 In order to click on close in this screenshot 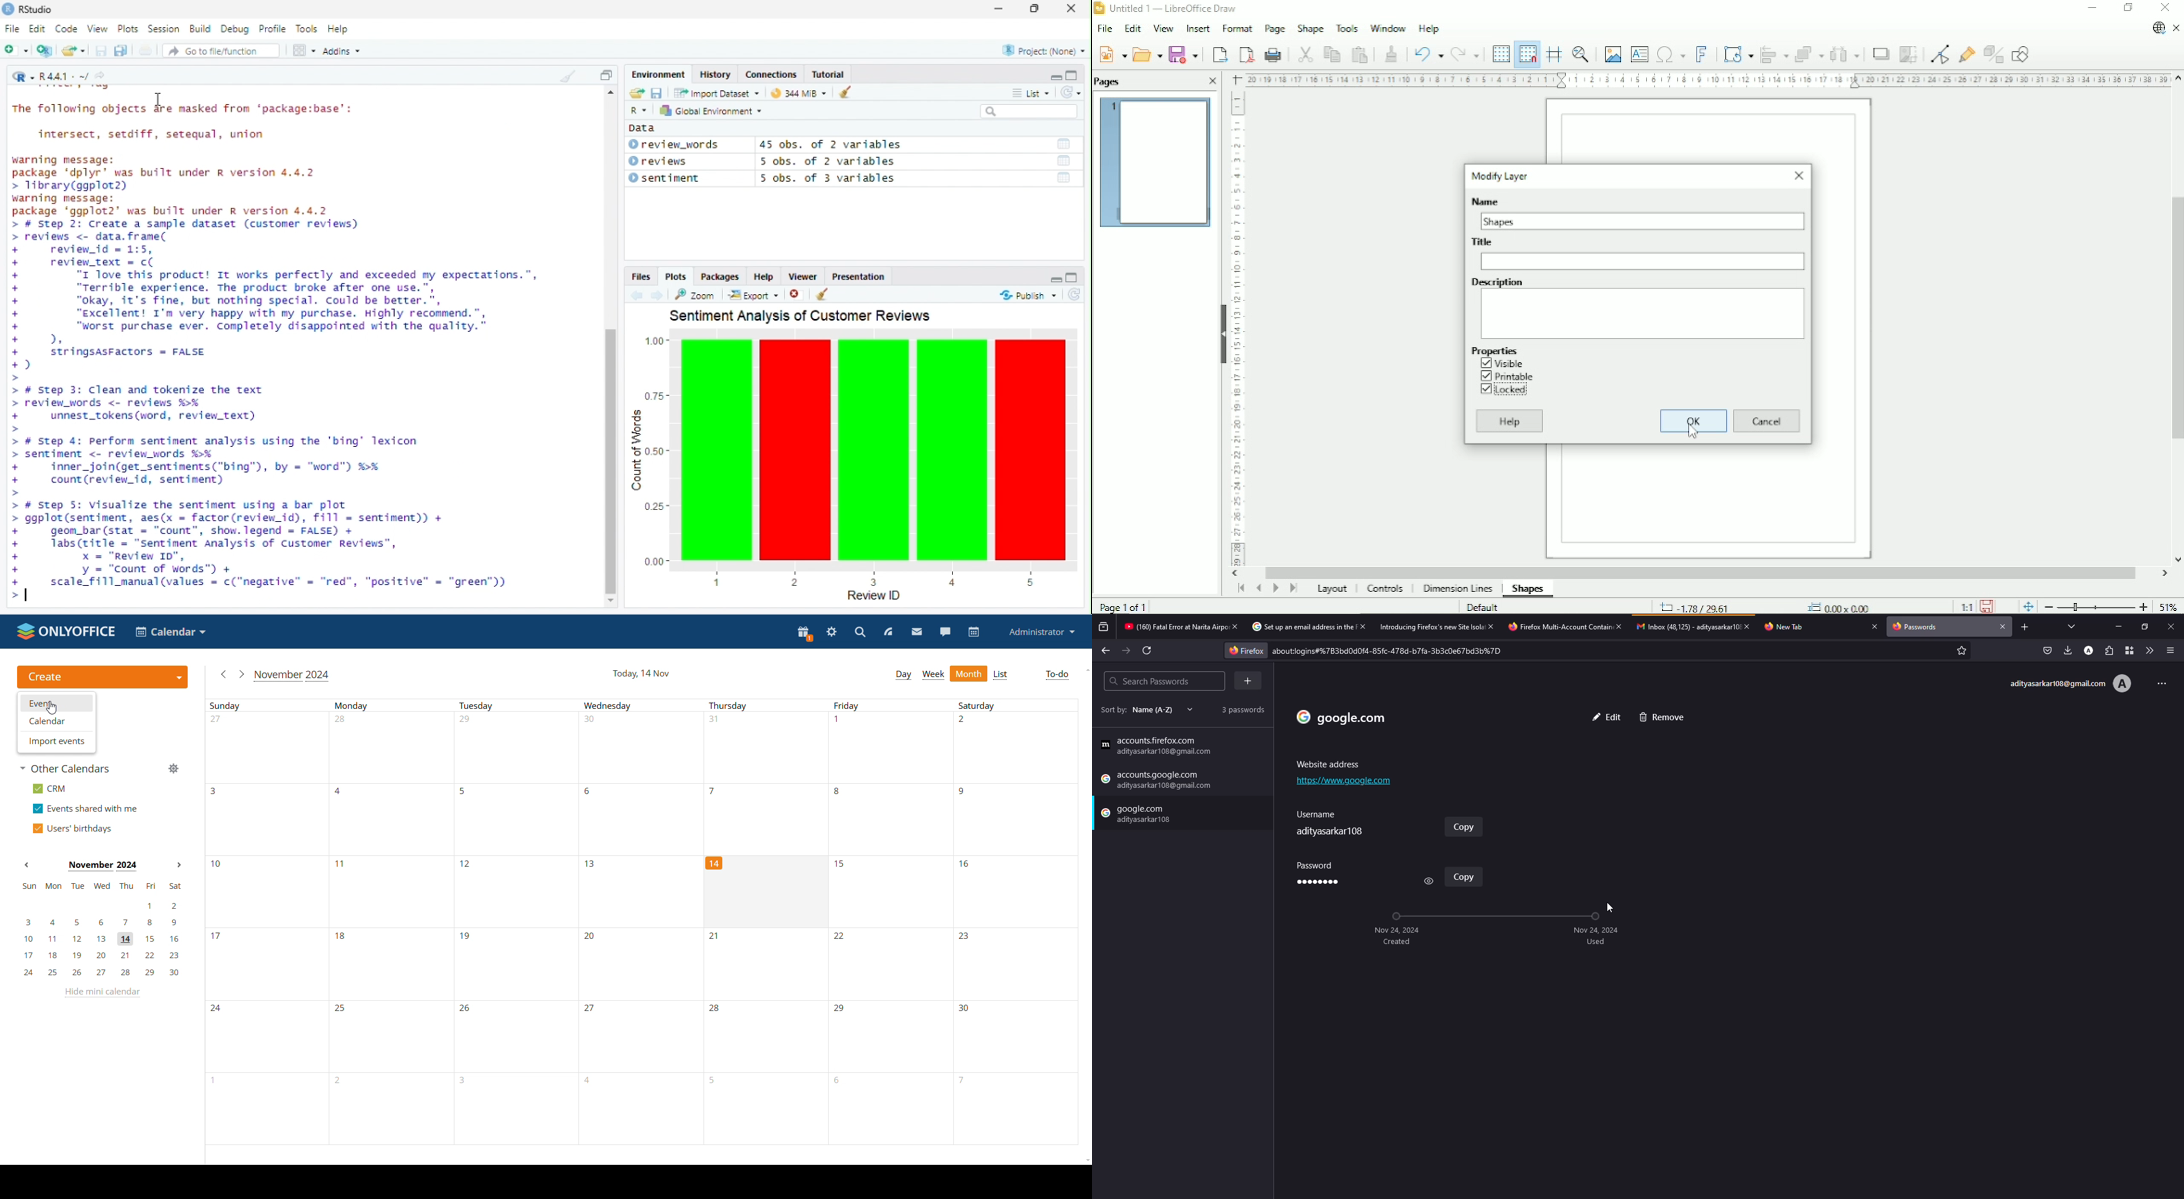, I will do `click(1234, 626)`.